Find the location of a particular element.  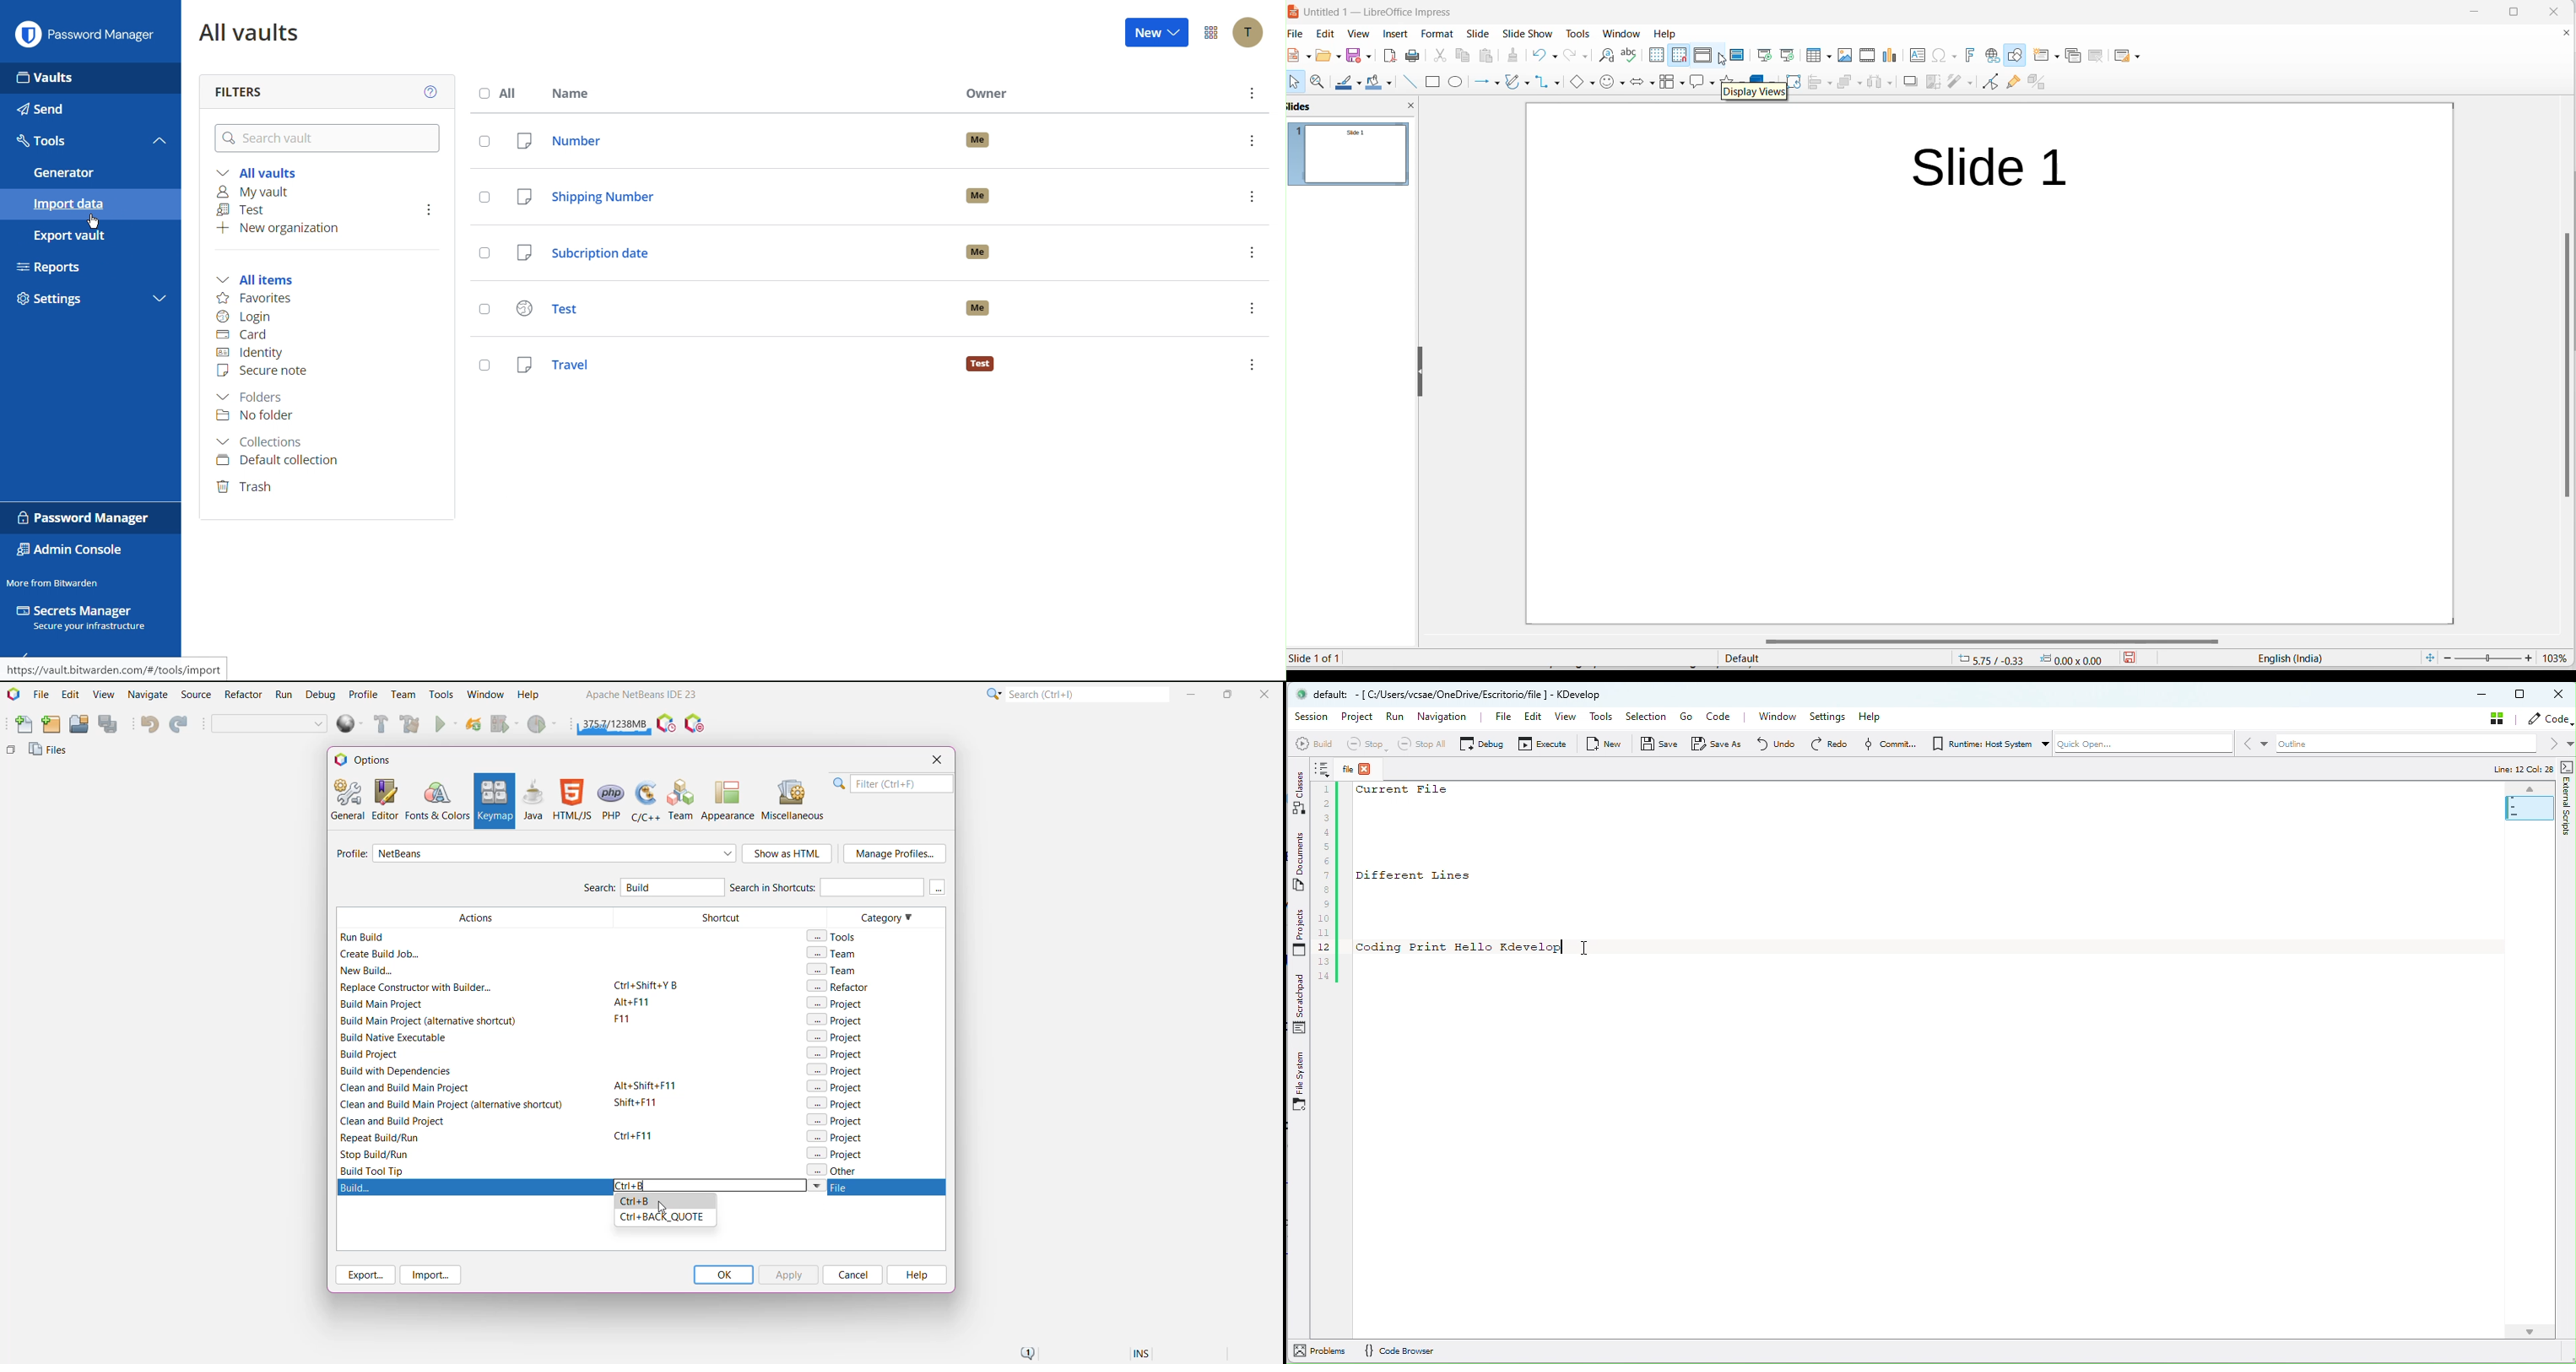

curves and polygons is located at coordinates (1514, 84).